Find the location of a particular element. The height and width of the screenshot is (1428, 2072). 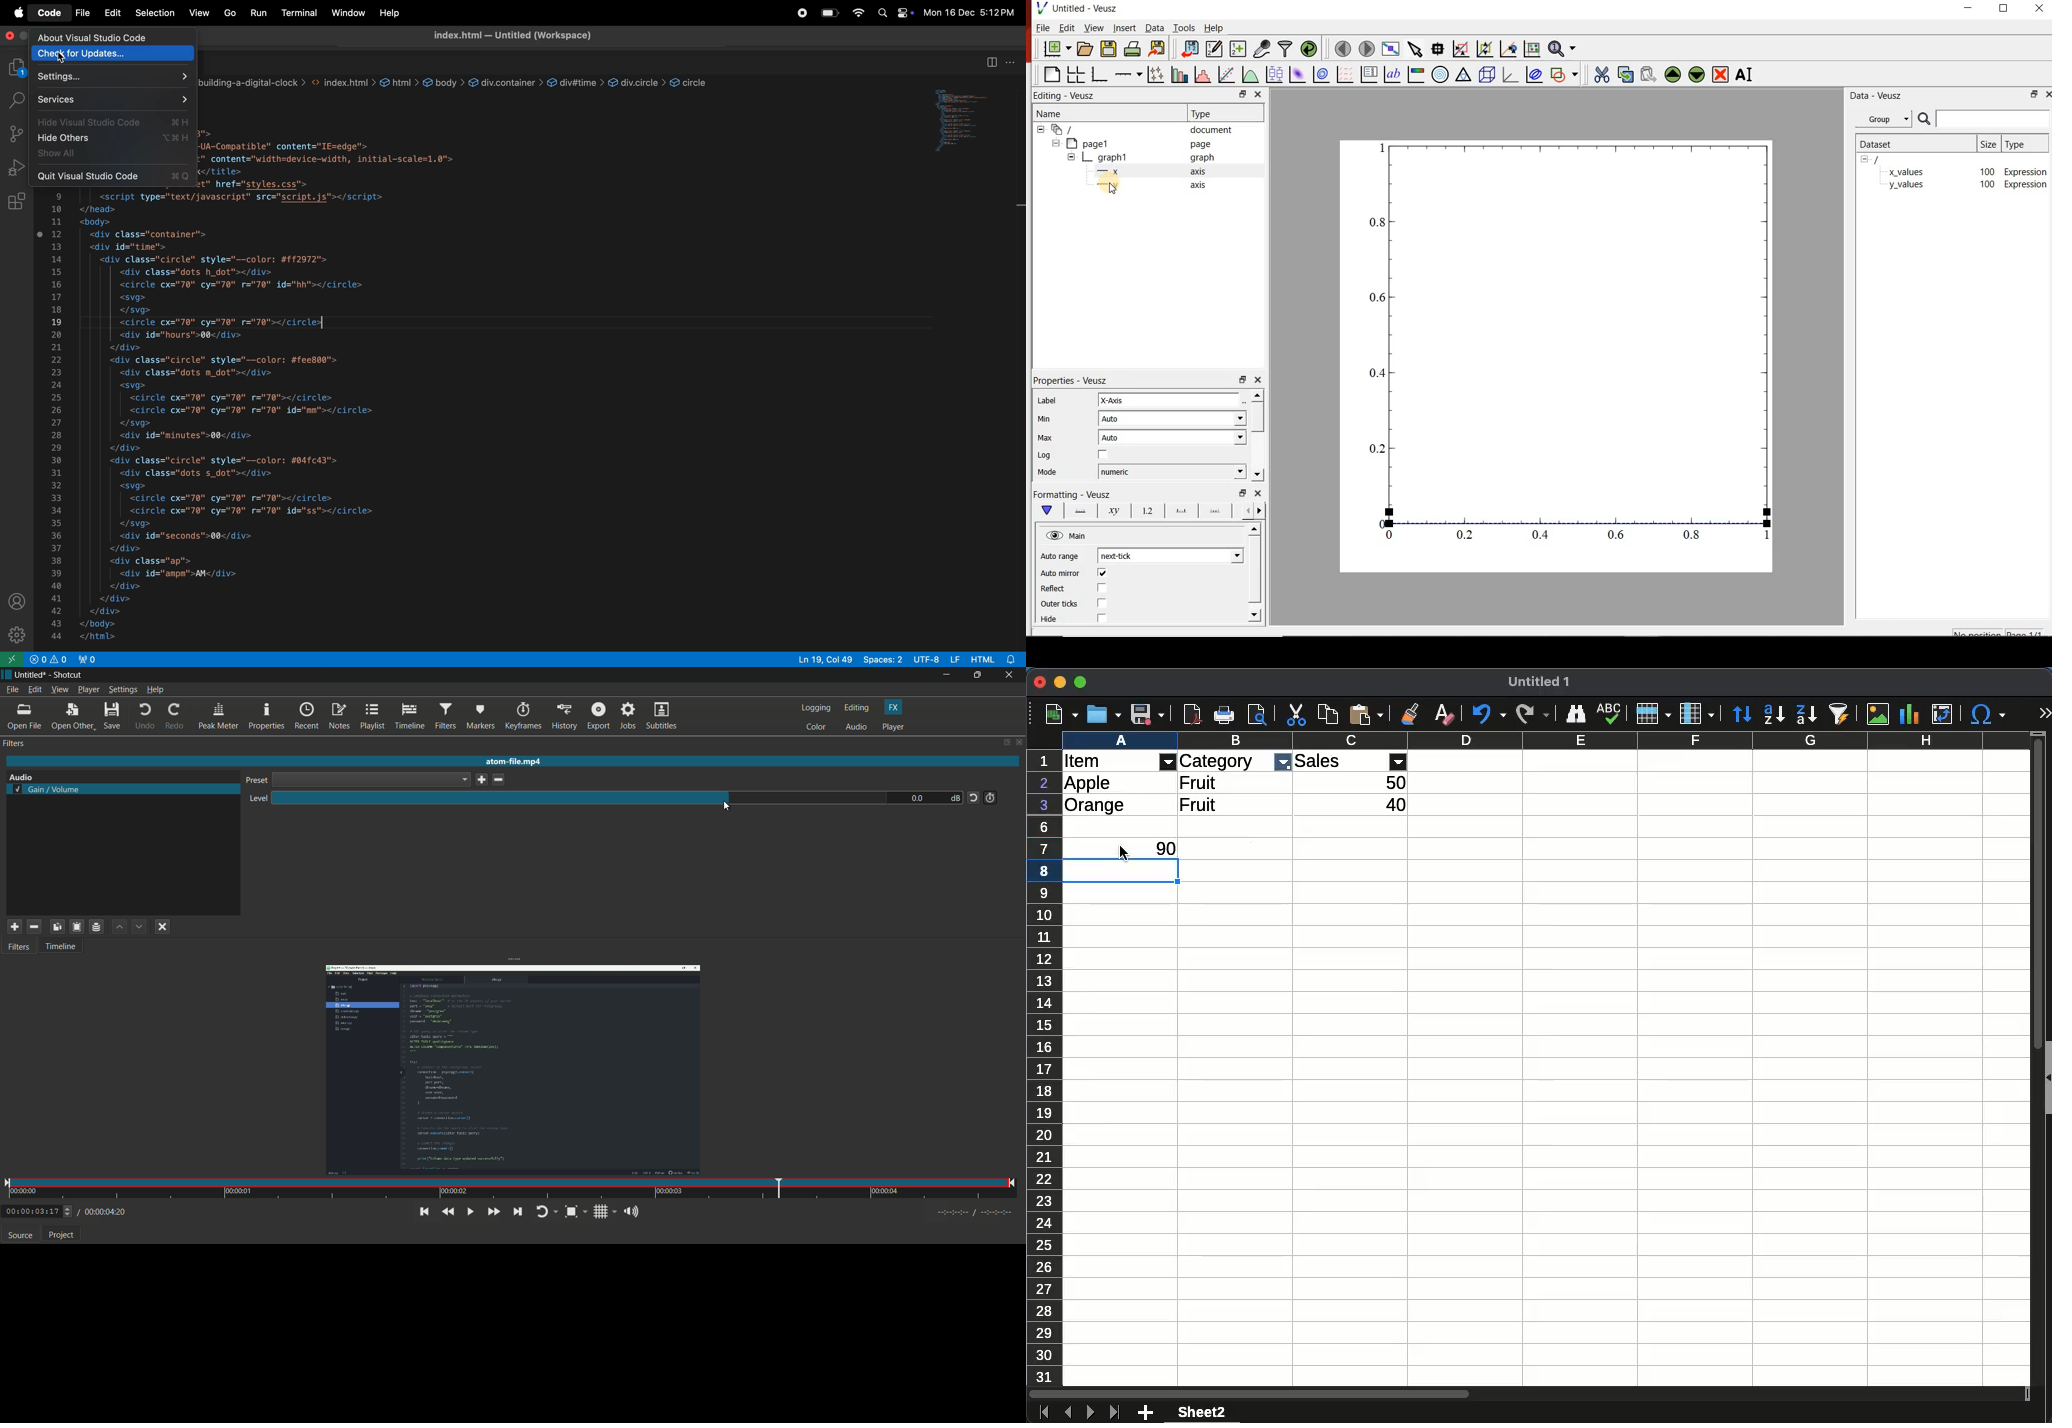

graph is located at coordinates (1201, 158).